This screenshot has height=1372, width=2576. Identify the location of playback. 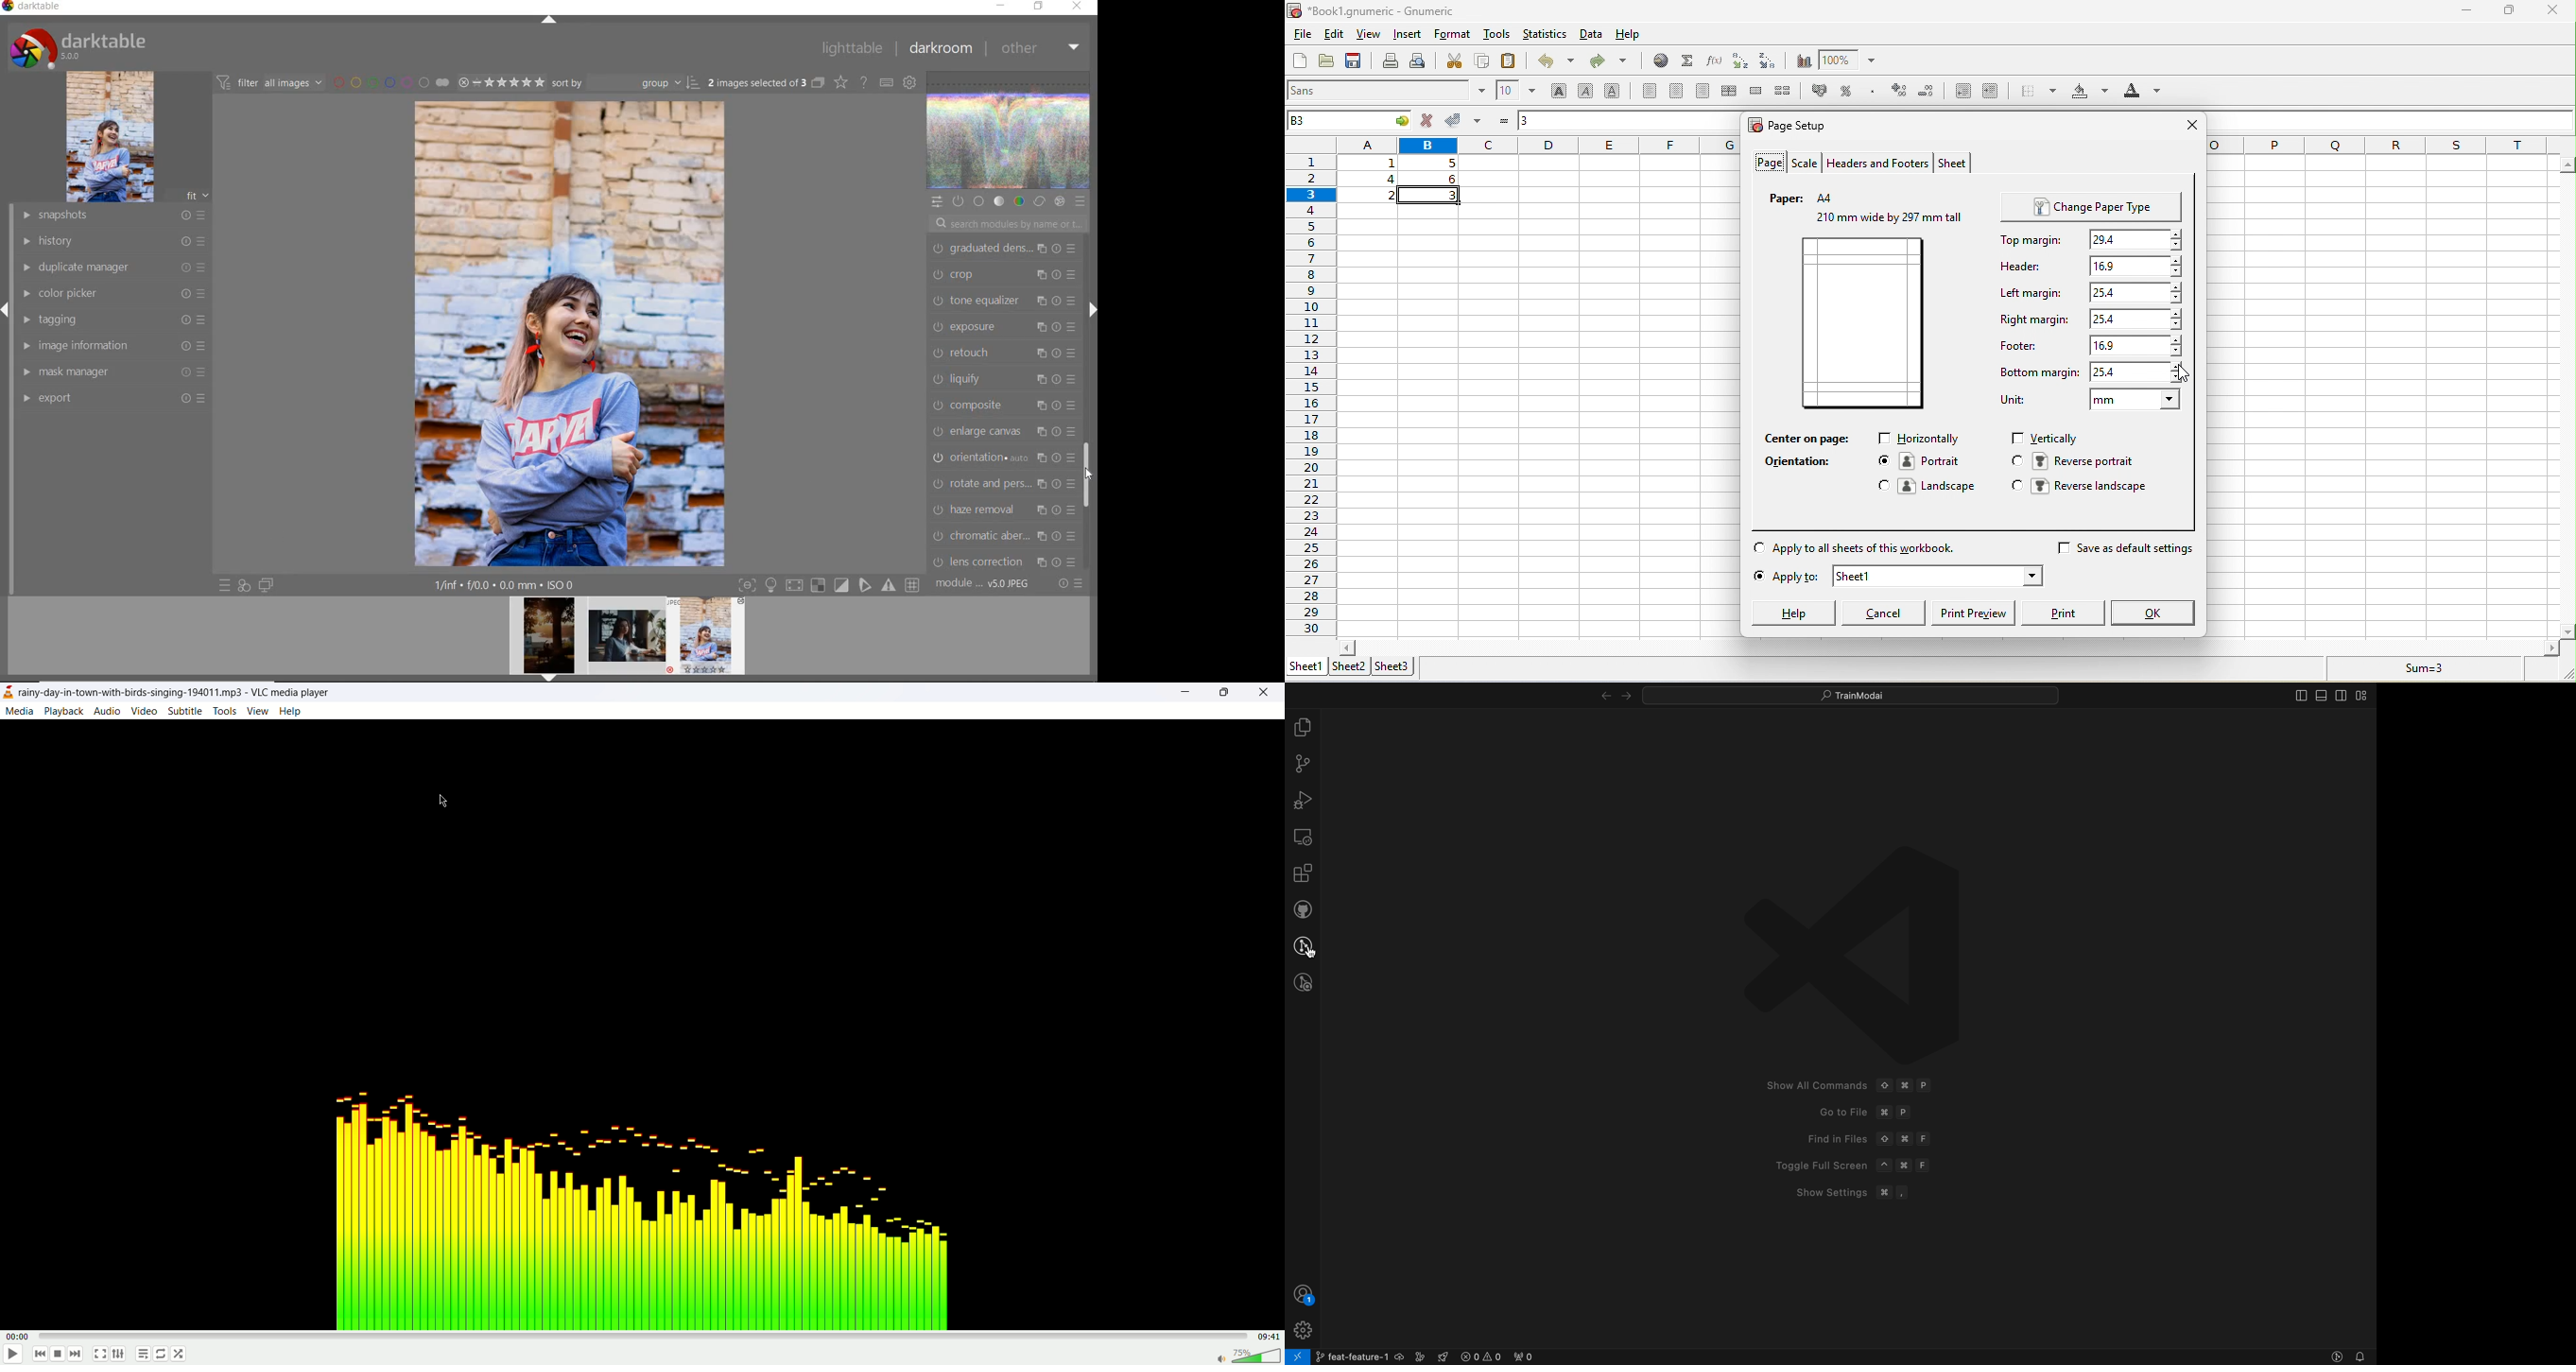
(65, 710).